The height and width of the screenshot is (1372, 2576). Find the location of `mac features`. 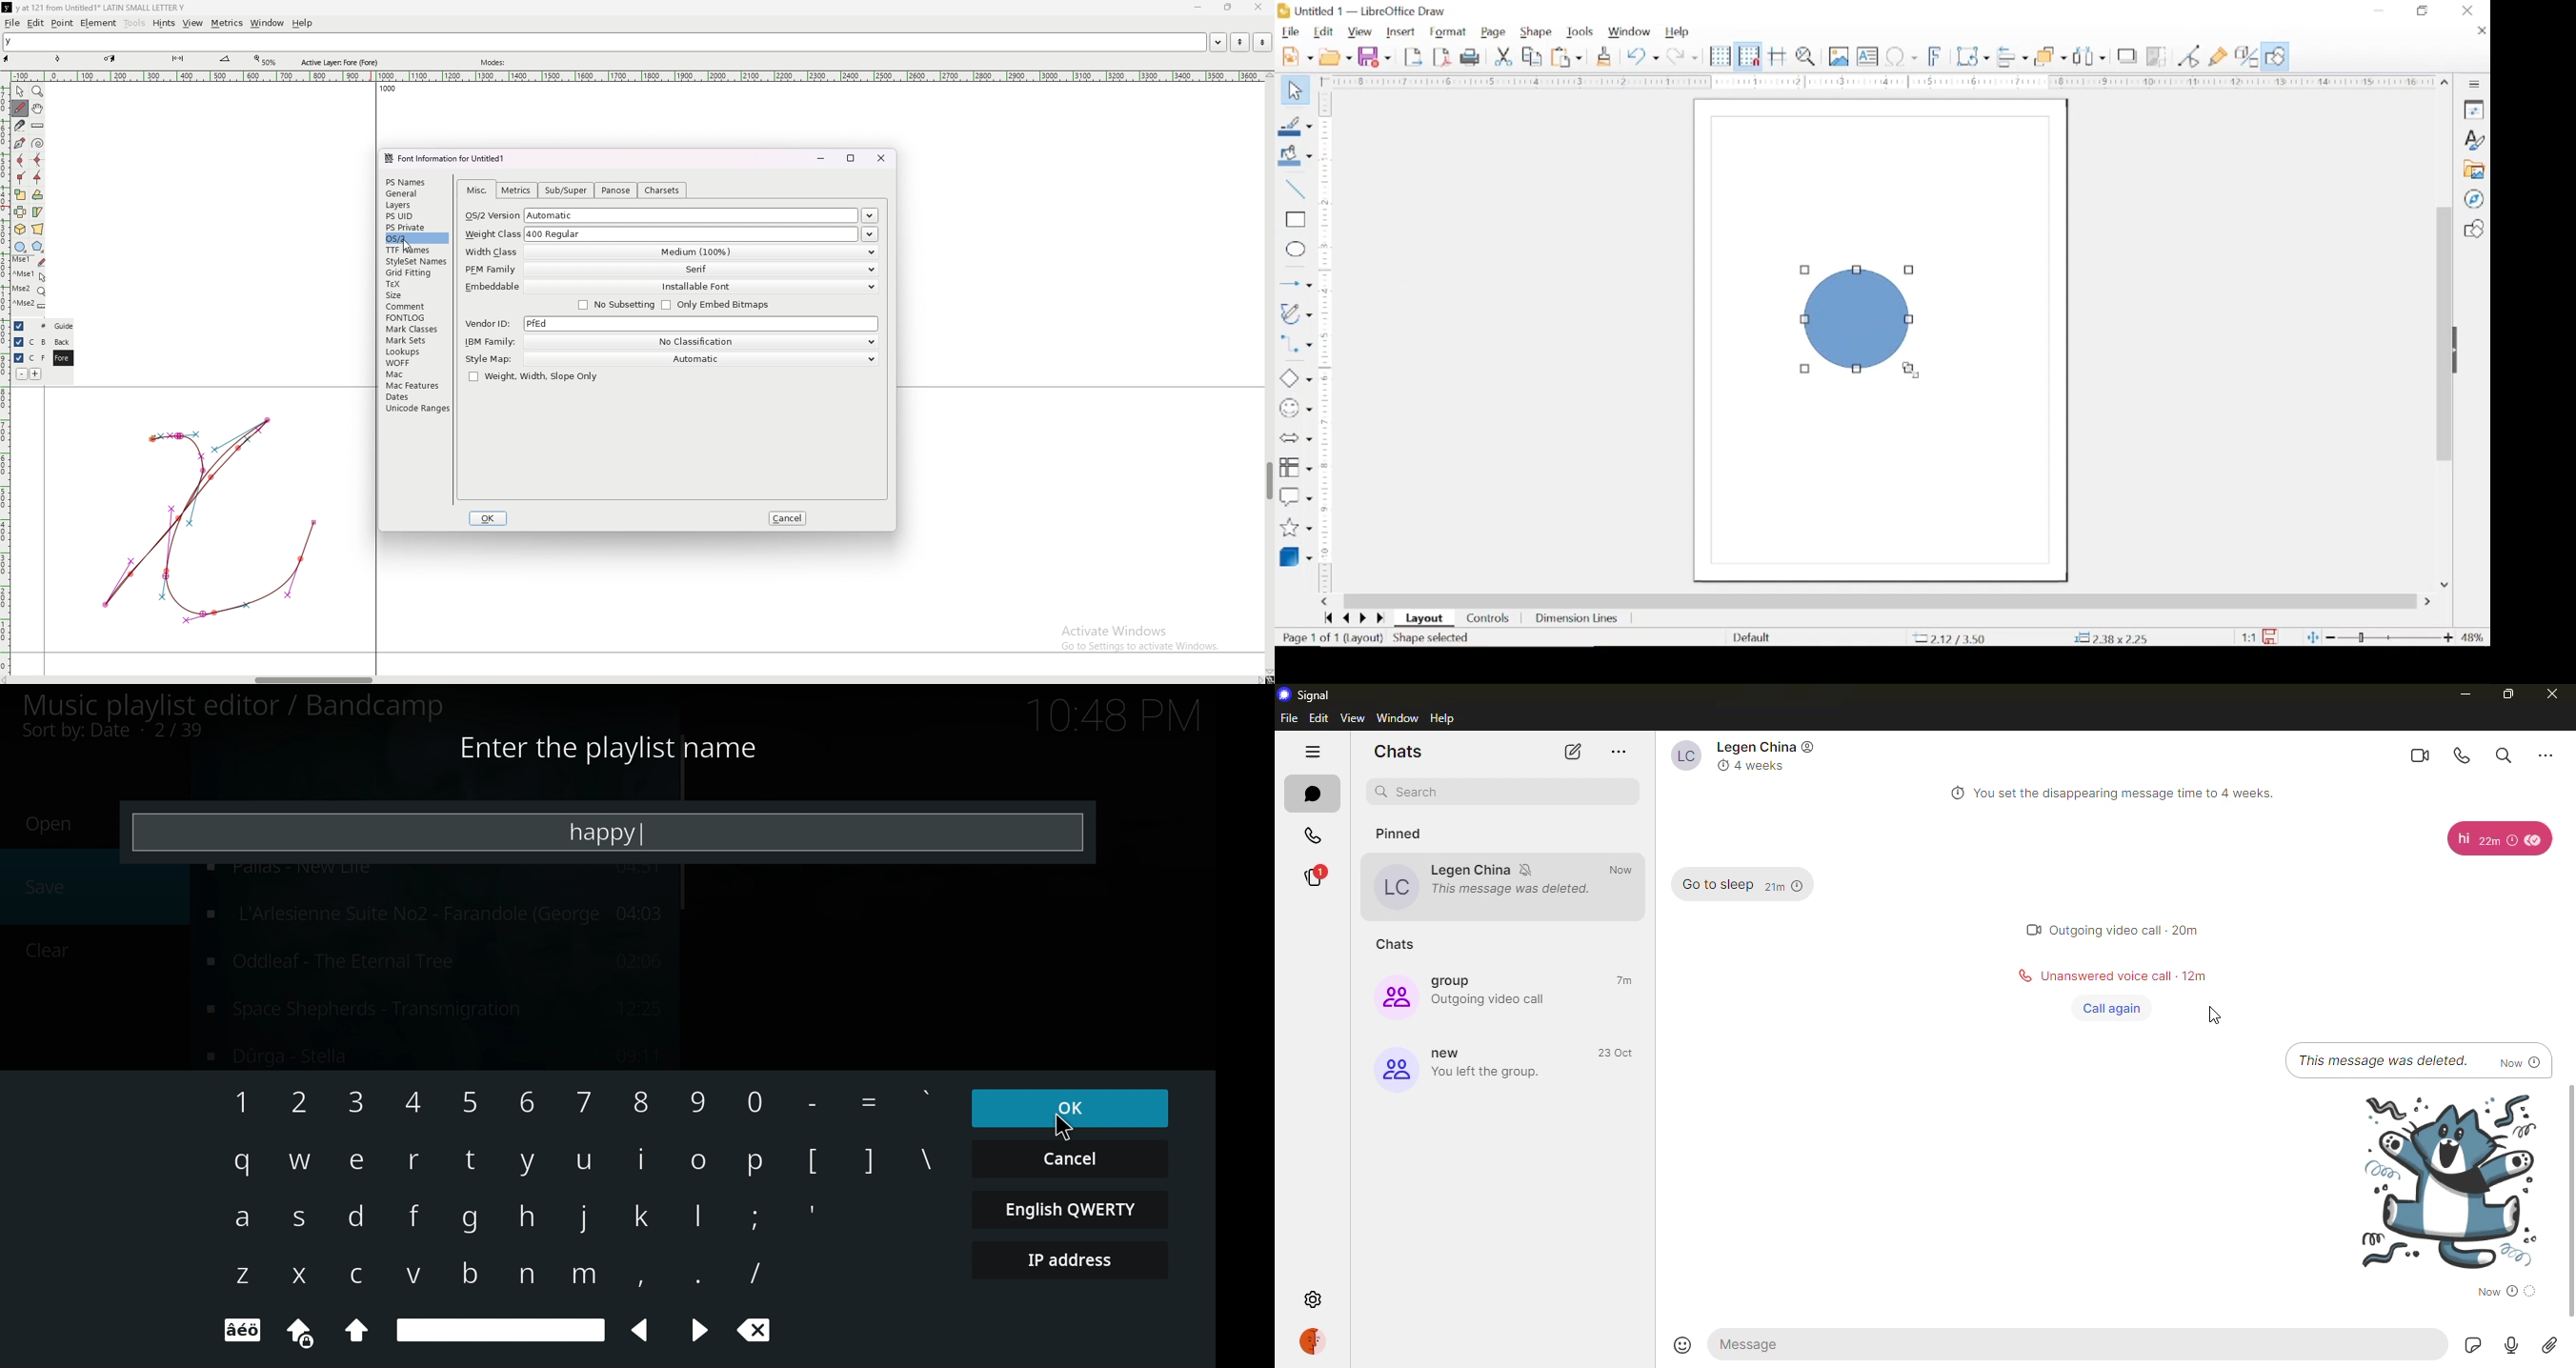

mac features is located at coordinates (416, 385).